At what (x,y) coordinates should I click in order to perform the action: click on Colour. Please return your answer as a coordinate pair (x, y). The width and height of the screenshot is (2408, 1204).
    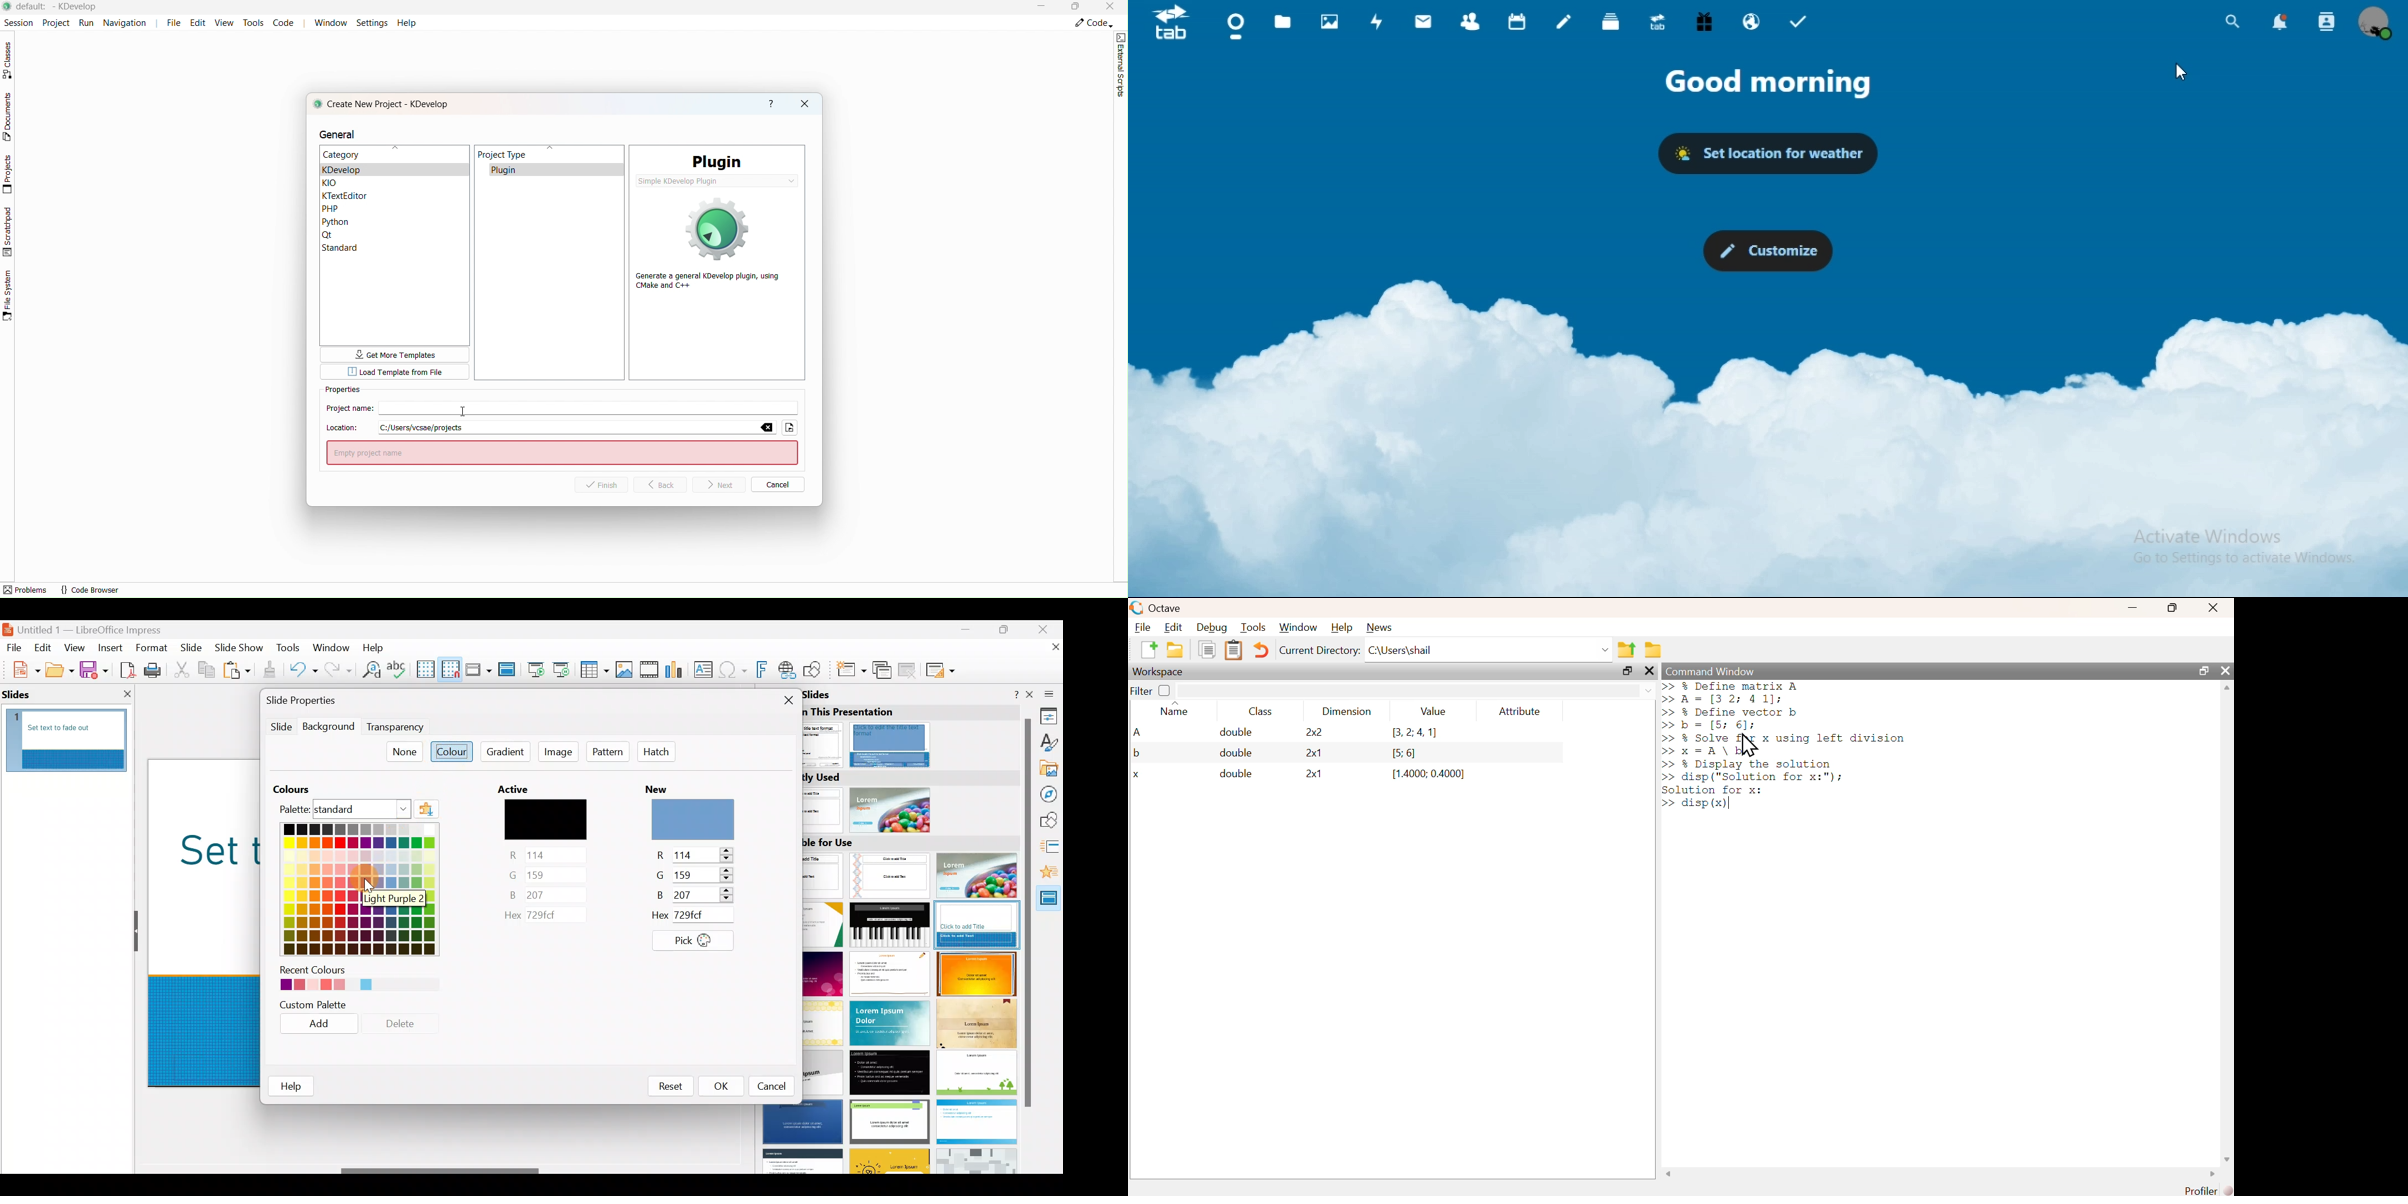
    Looking at the image, I should click on (451, 753).